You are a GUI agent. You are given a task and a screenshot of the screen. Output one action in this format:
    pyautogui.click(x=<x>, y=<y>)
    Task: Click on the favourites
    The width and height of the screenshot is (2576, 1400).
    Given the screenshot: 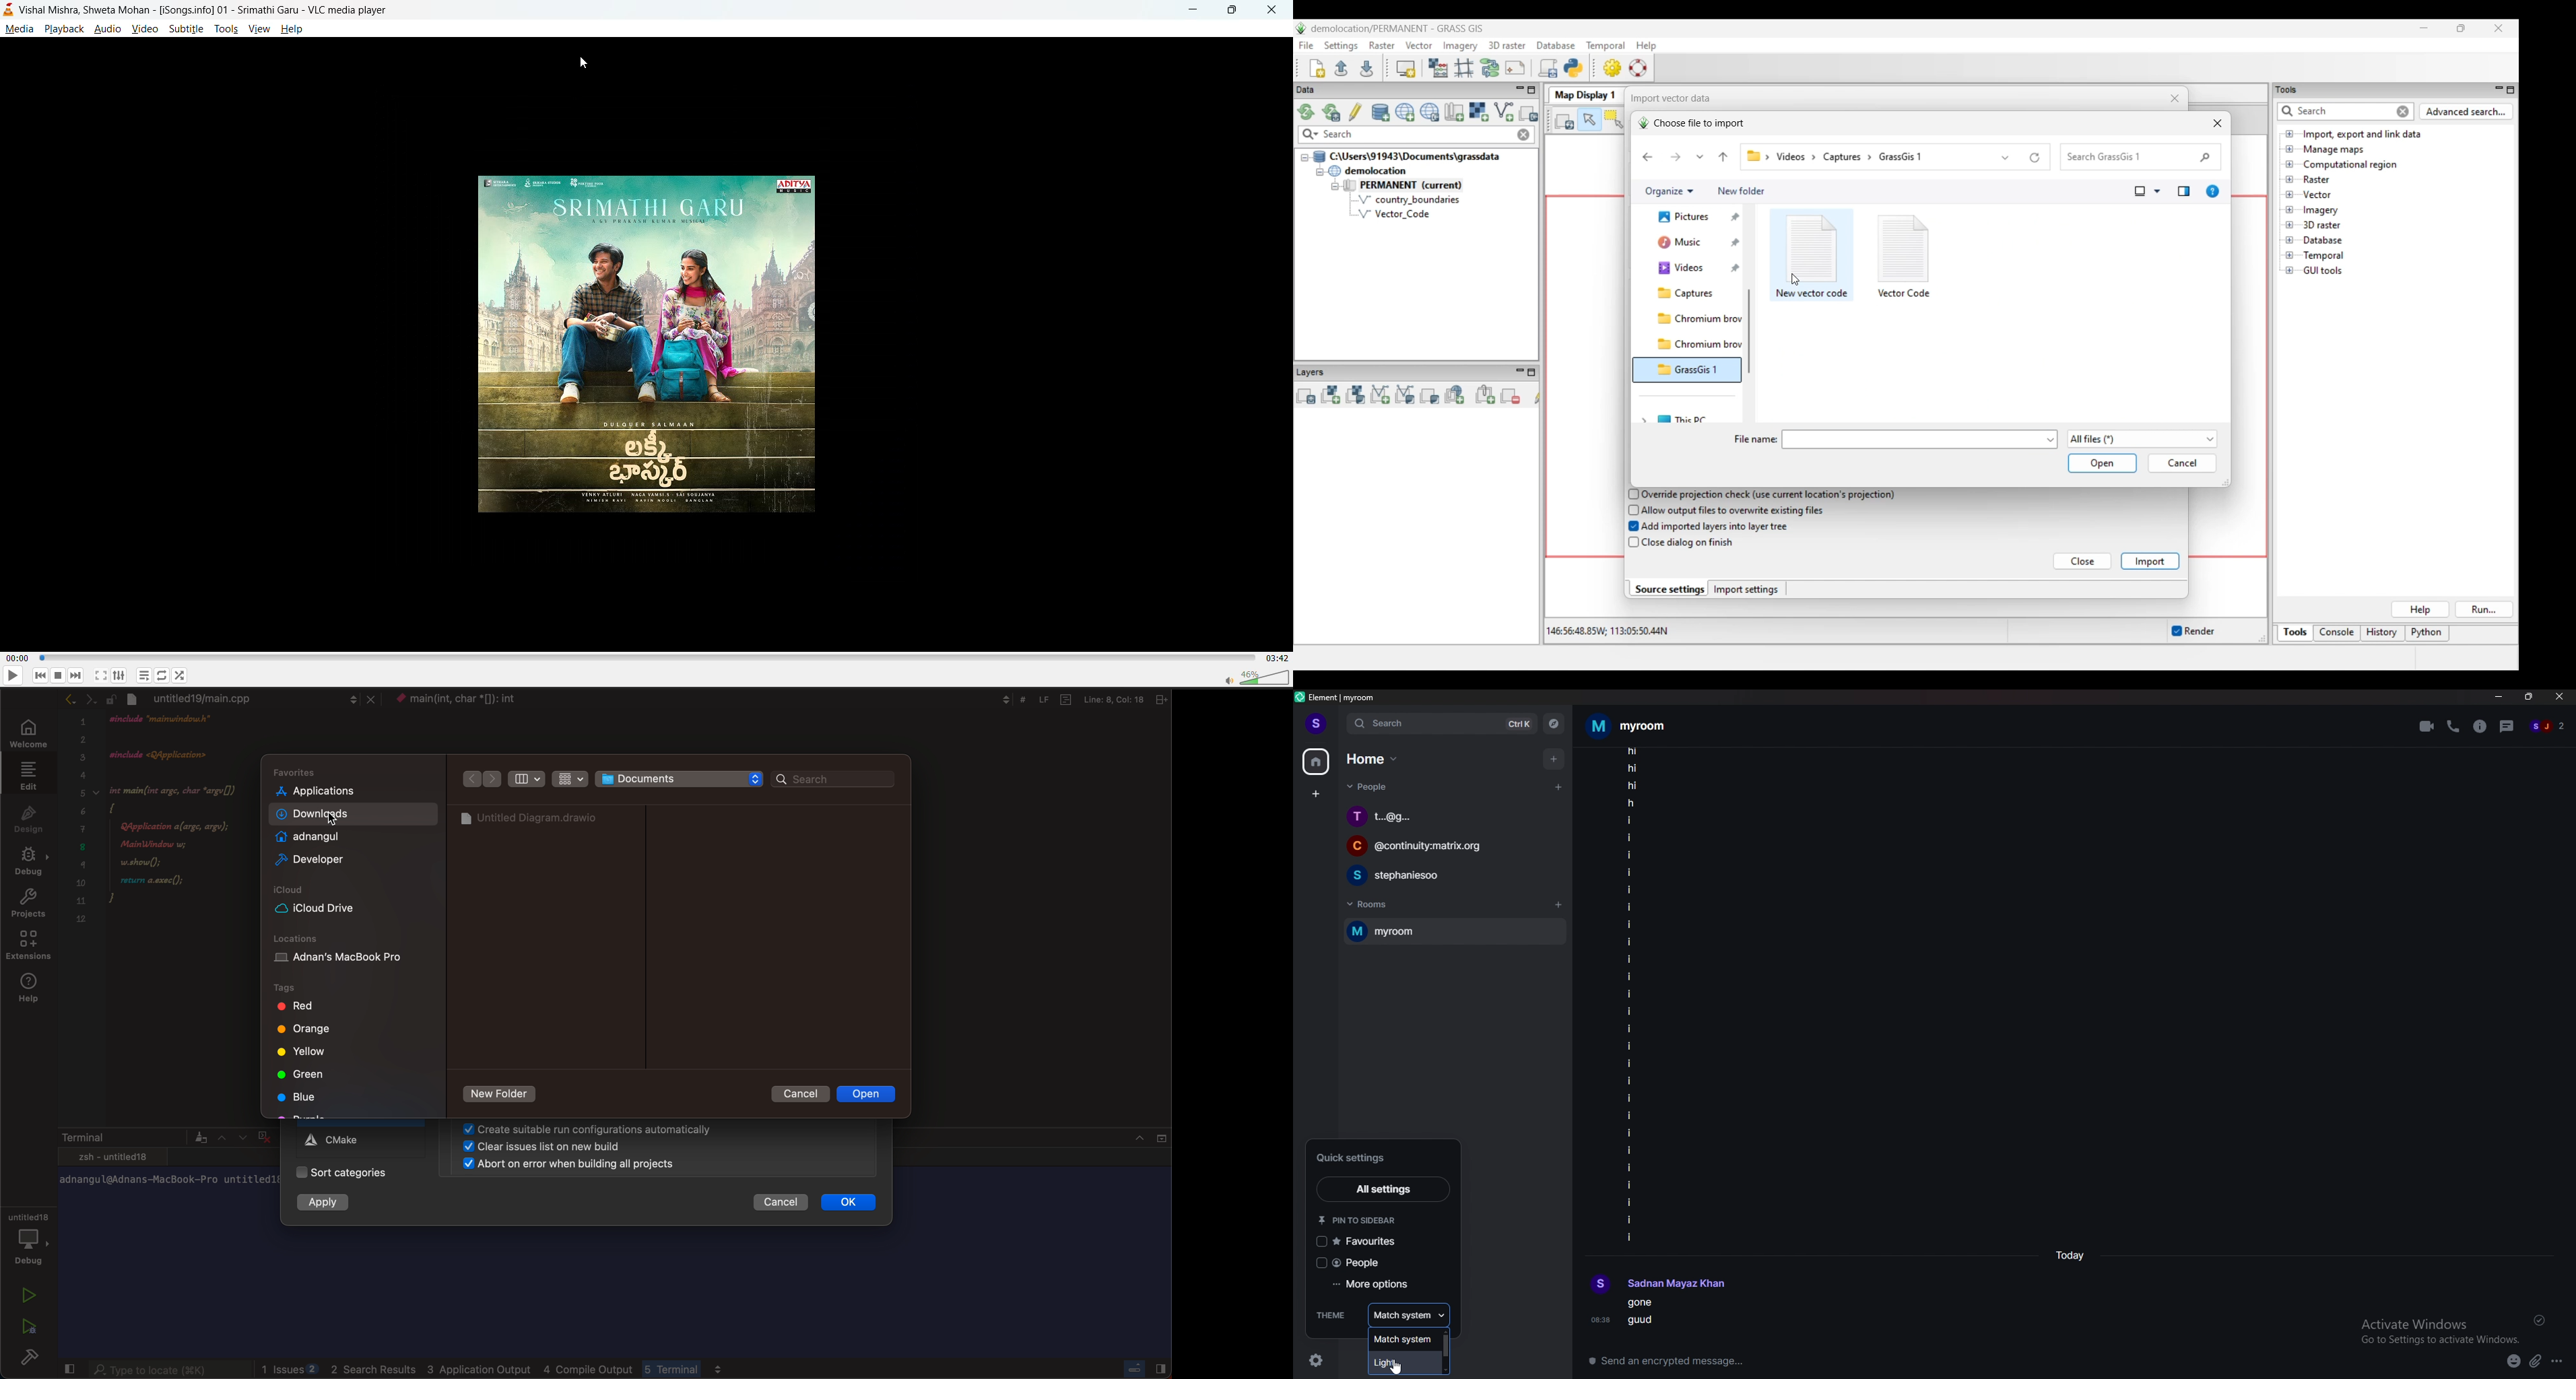 What is the action you would take?
    pyautogui.click(x=1376, y=1241)
    